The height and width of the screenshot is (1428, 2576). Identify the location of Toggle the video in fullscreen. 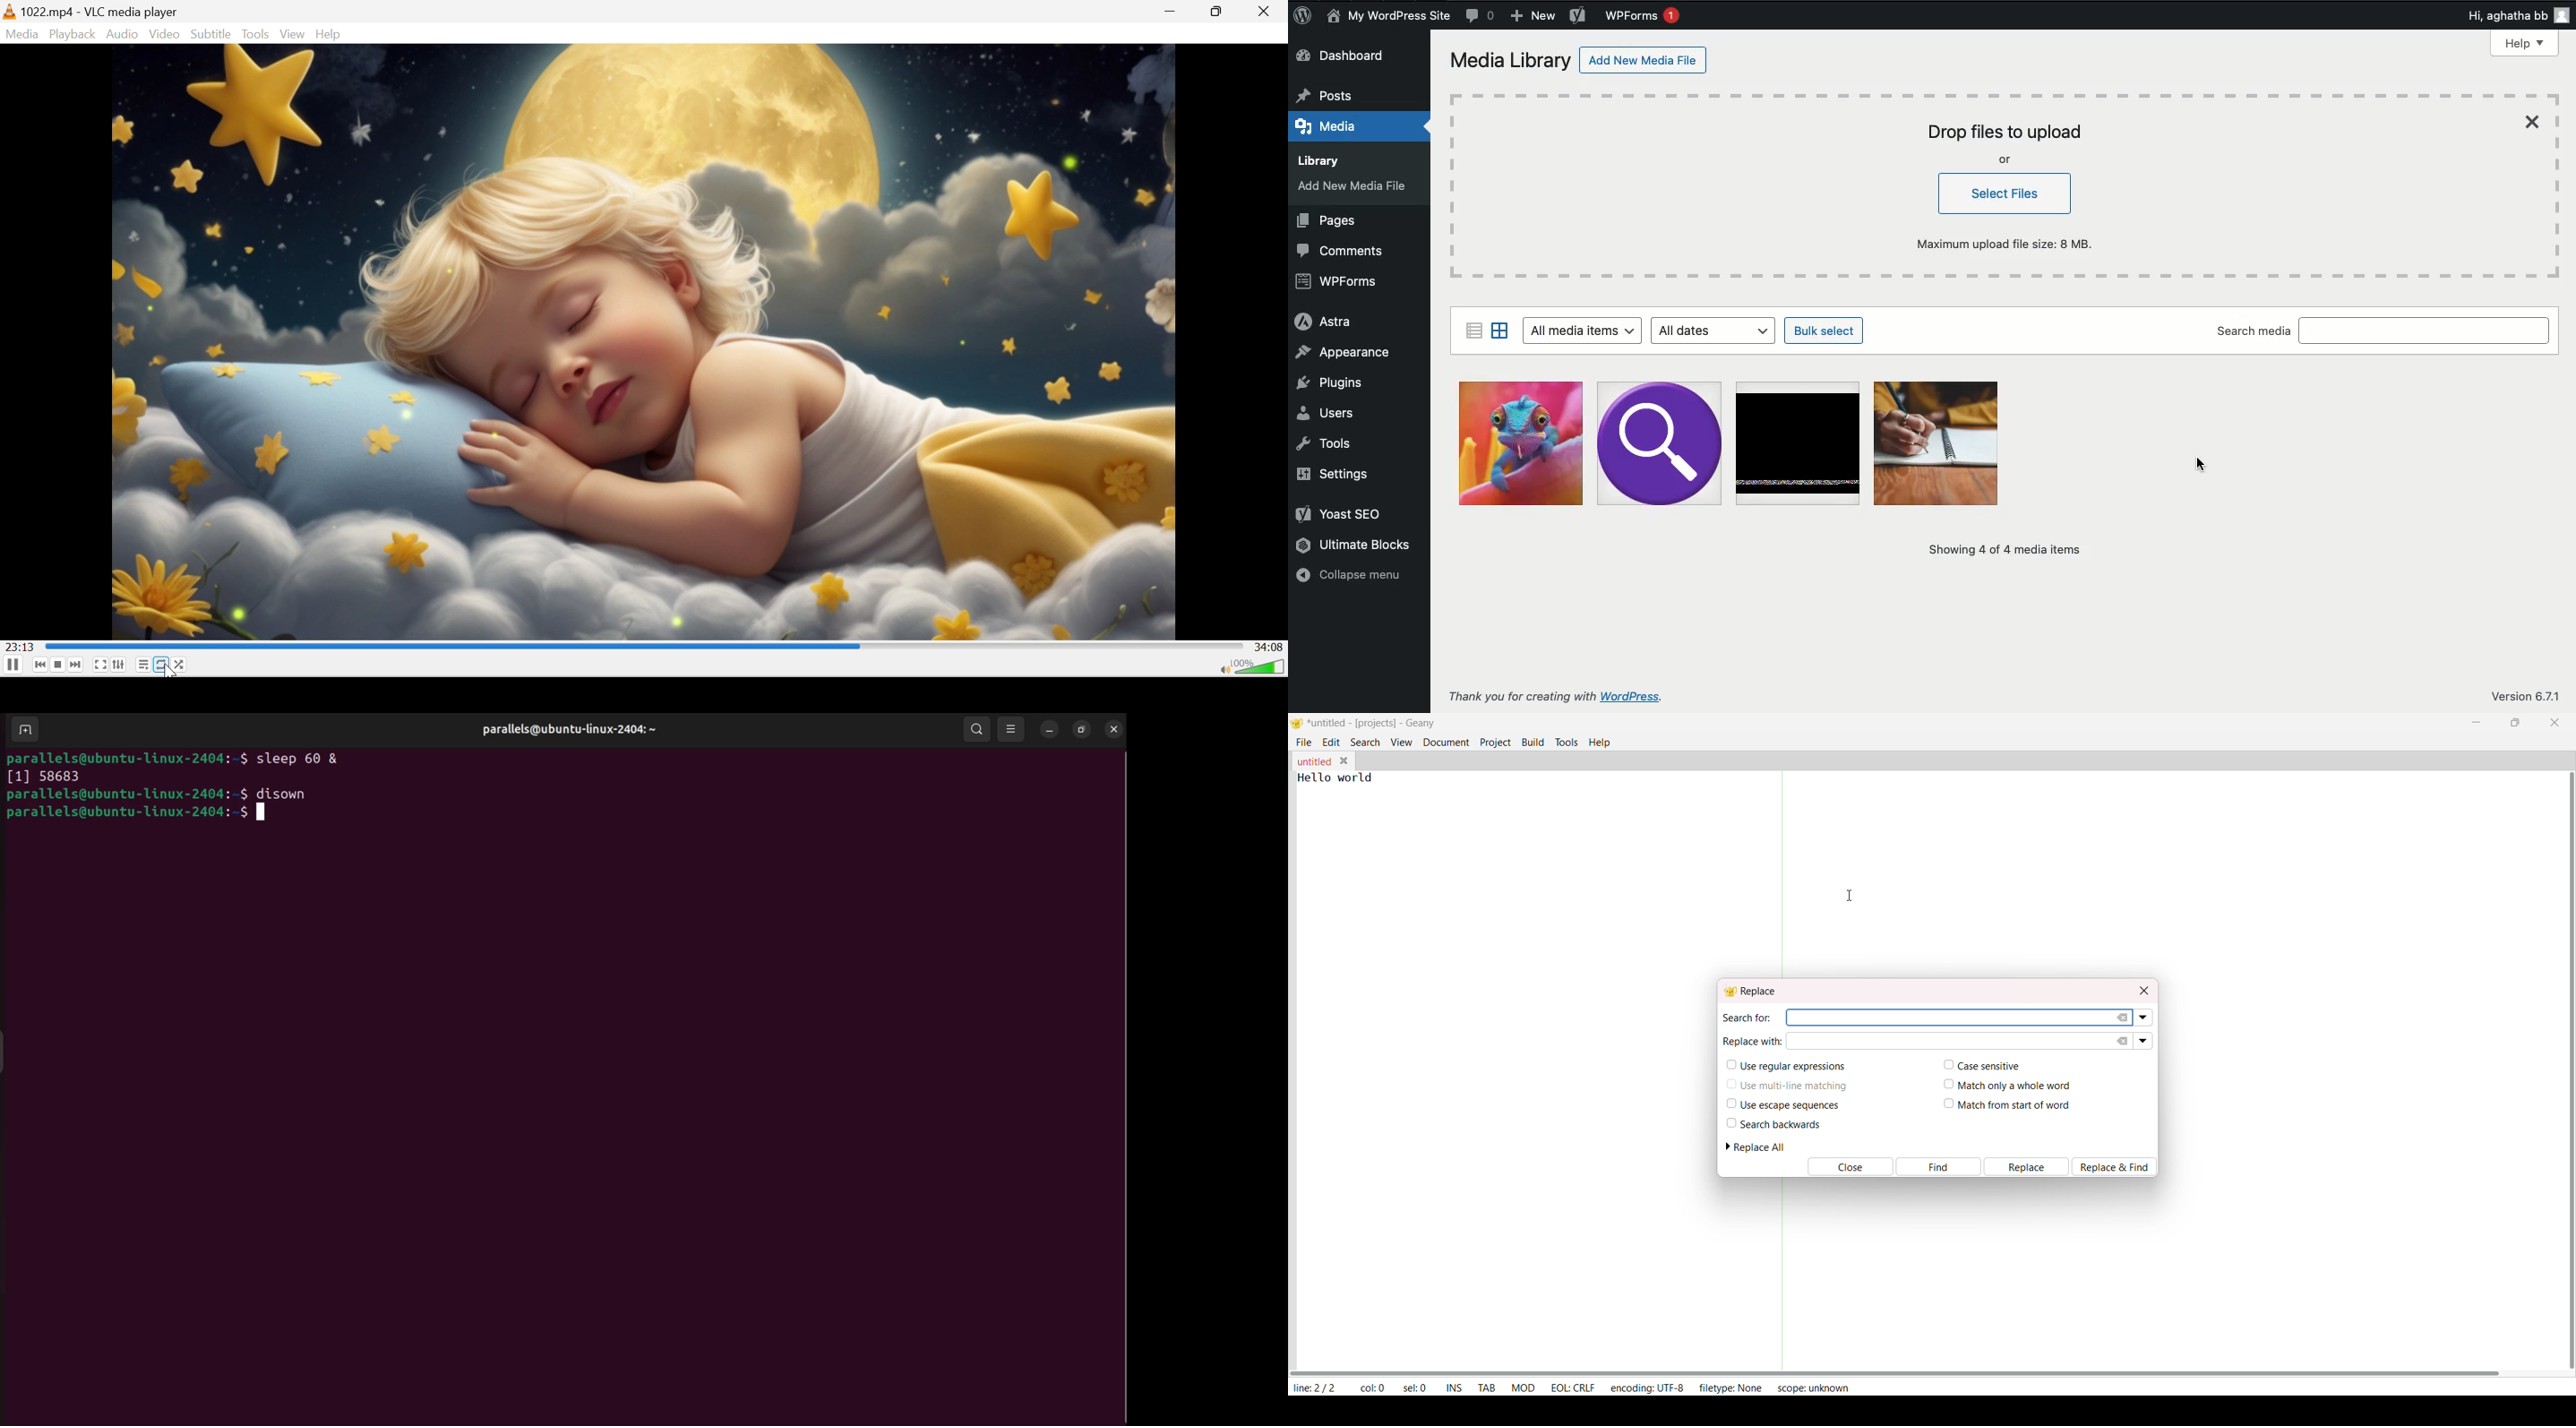
(99, 667).